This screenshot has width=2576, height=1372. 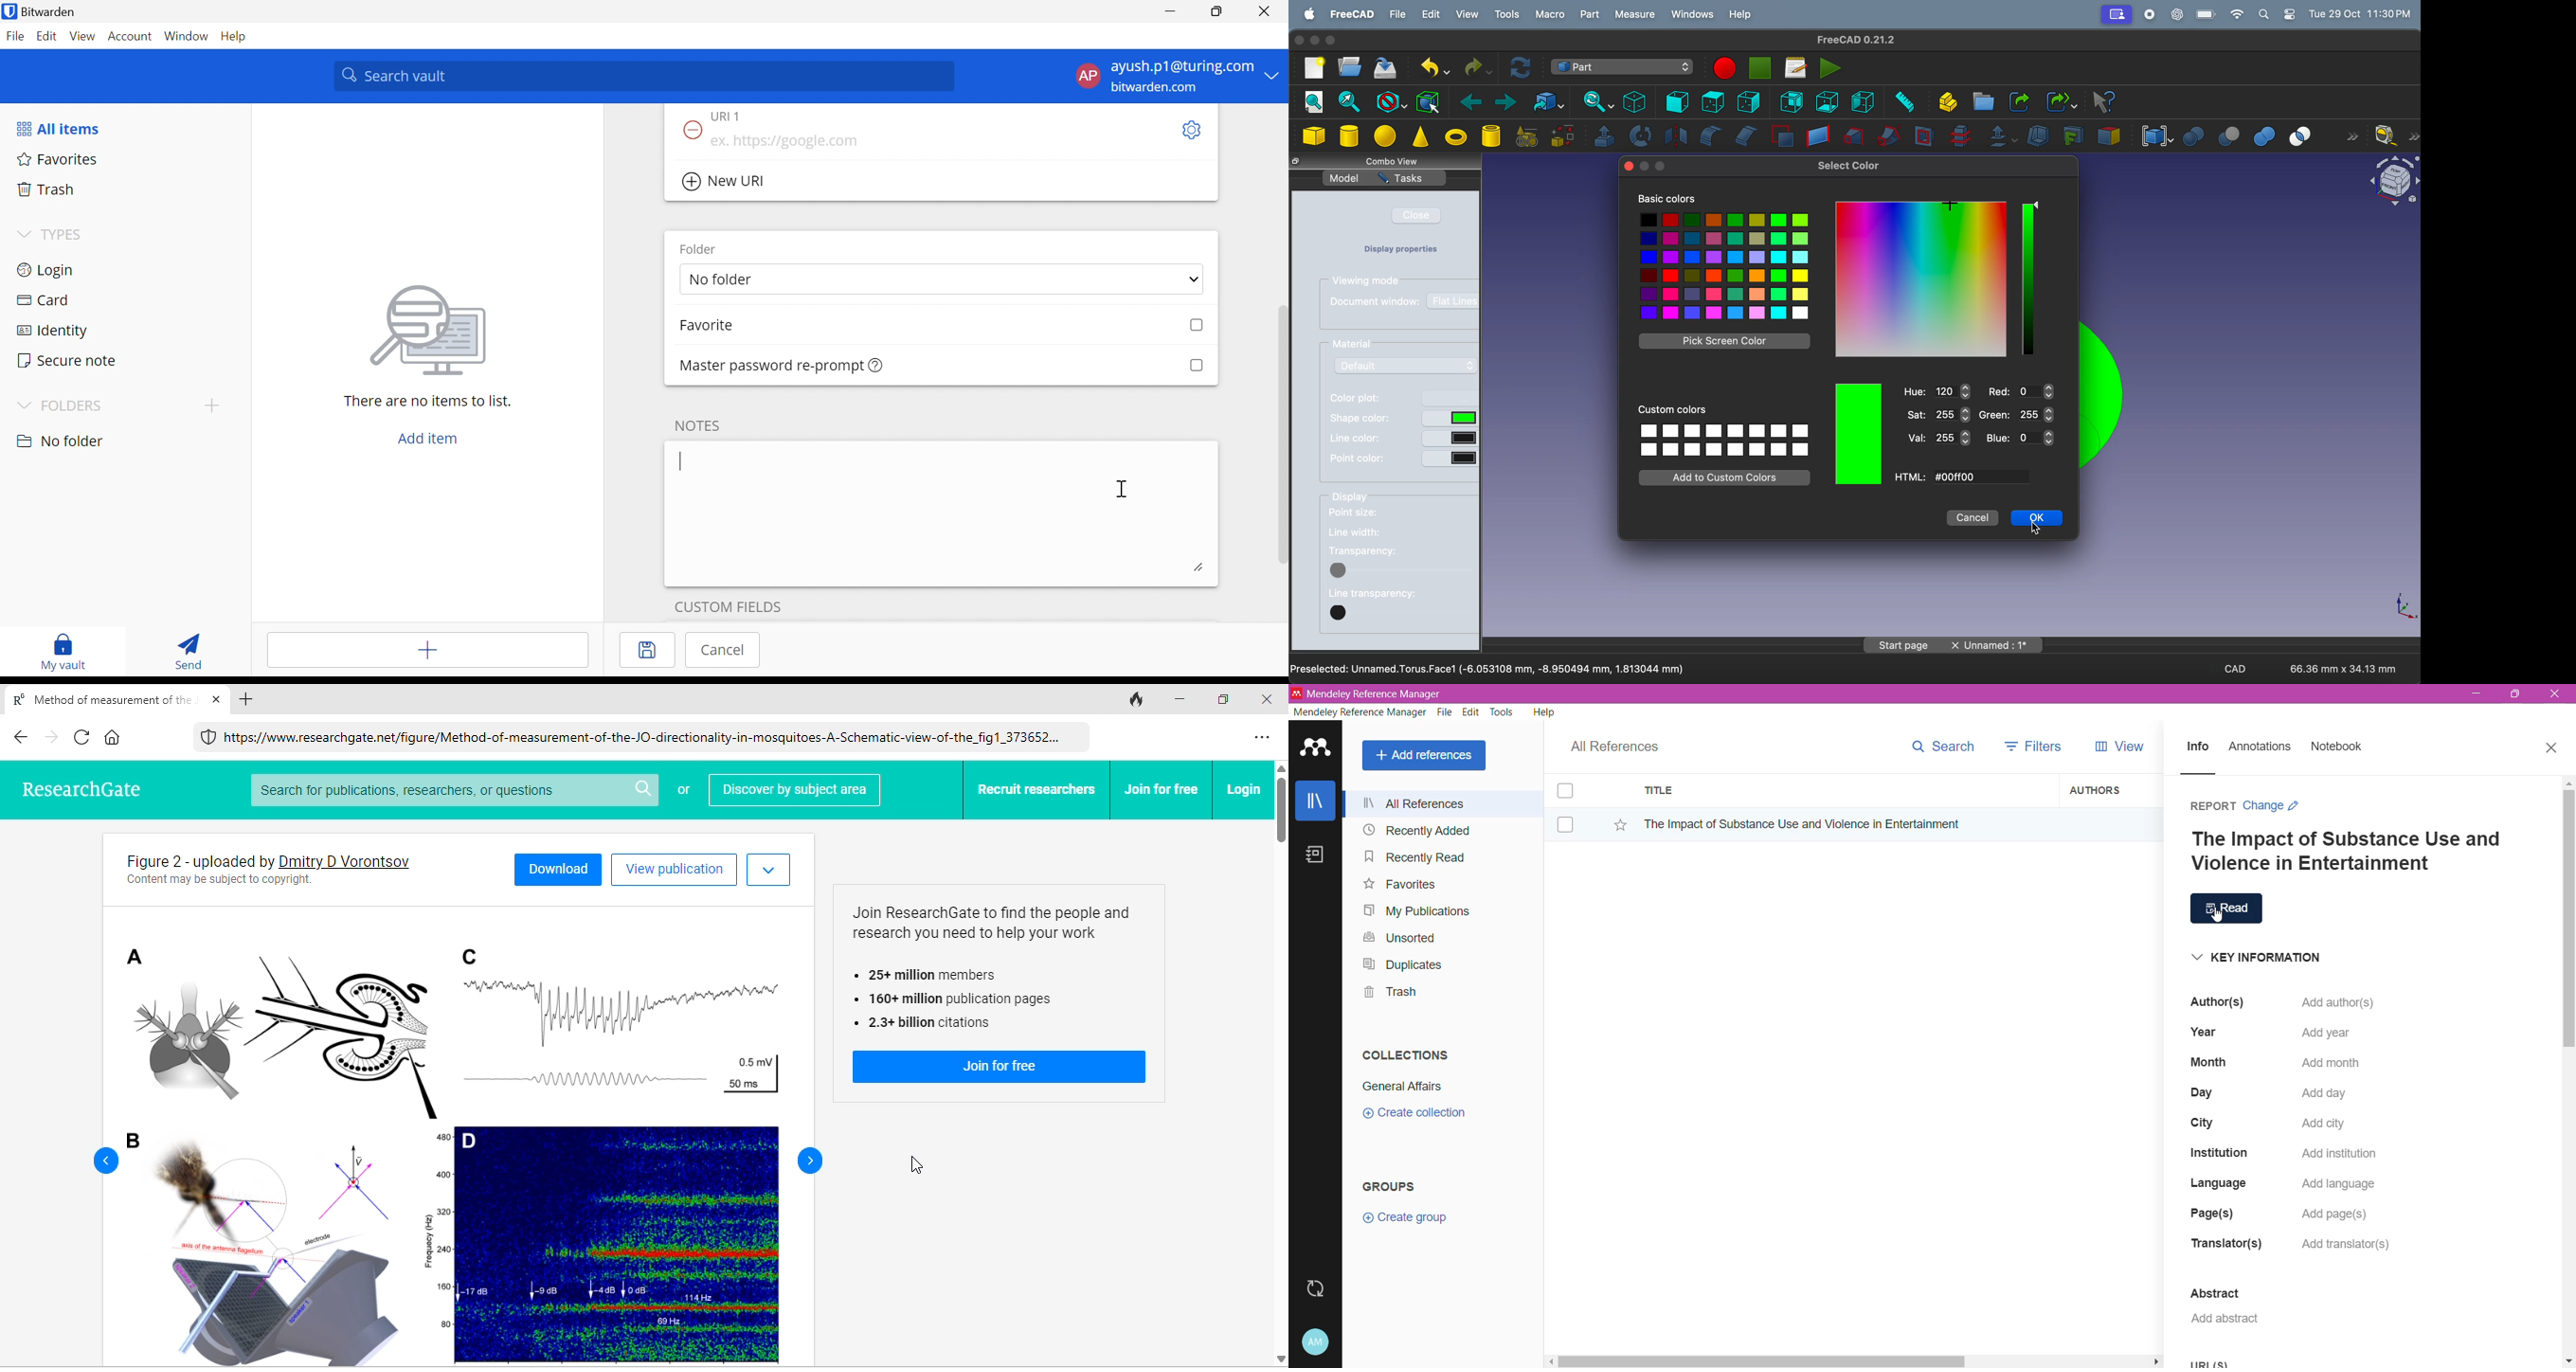 I want to click on refresh, so click(x=1522, y=69).